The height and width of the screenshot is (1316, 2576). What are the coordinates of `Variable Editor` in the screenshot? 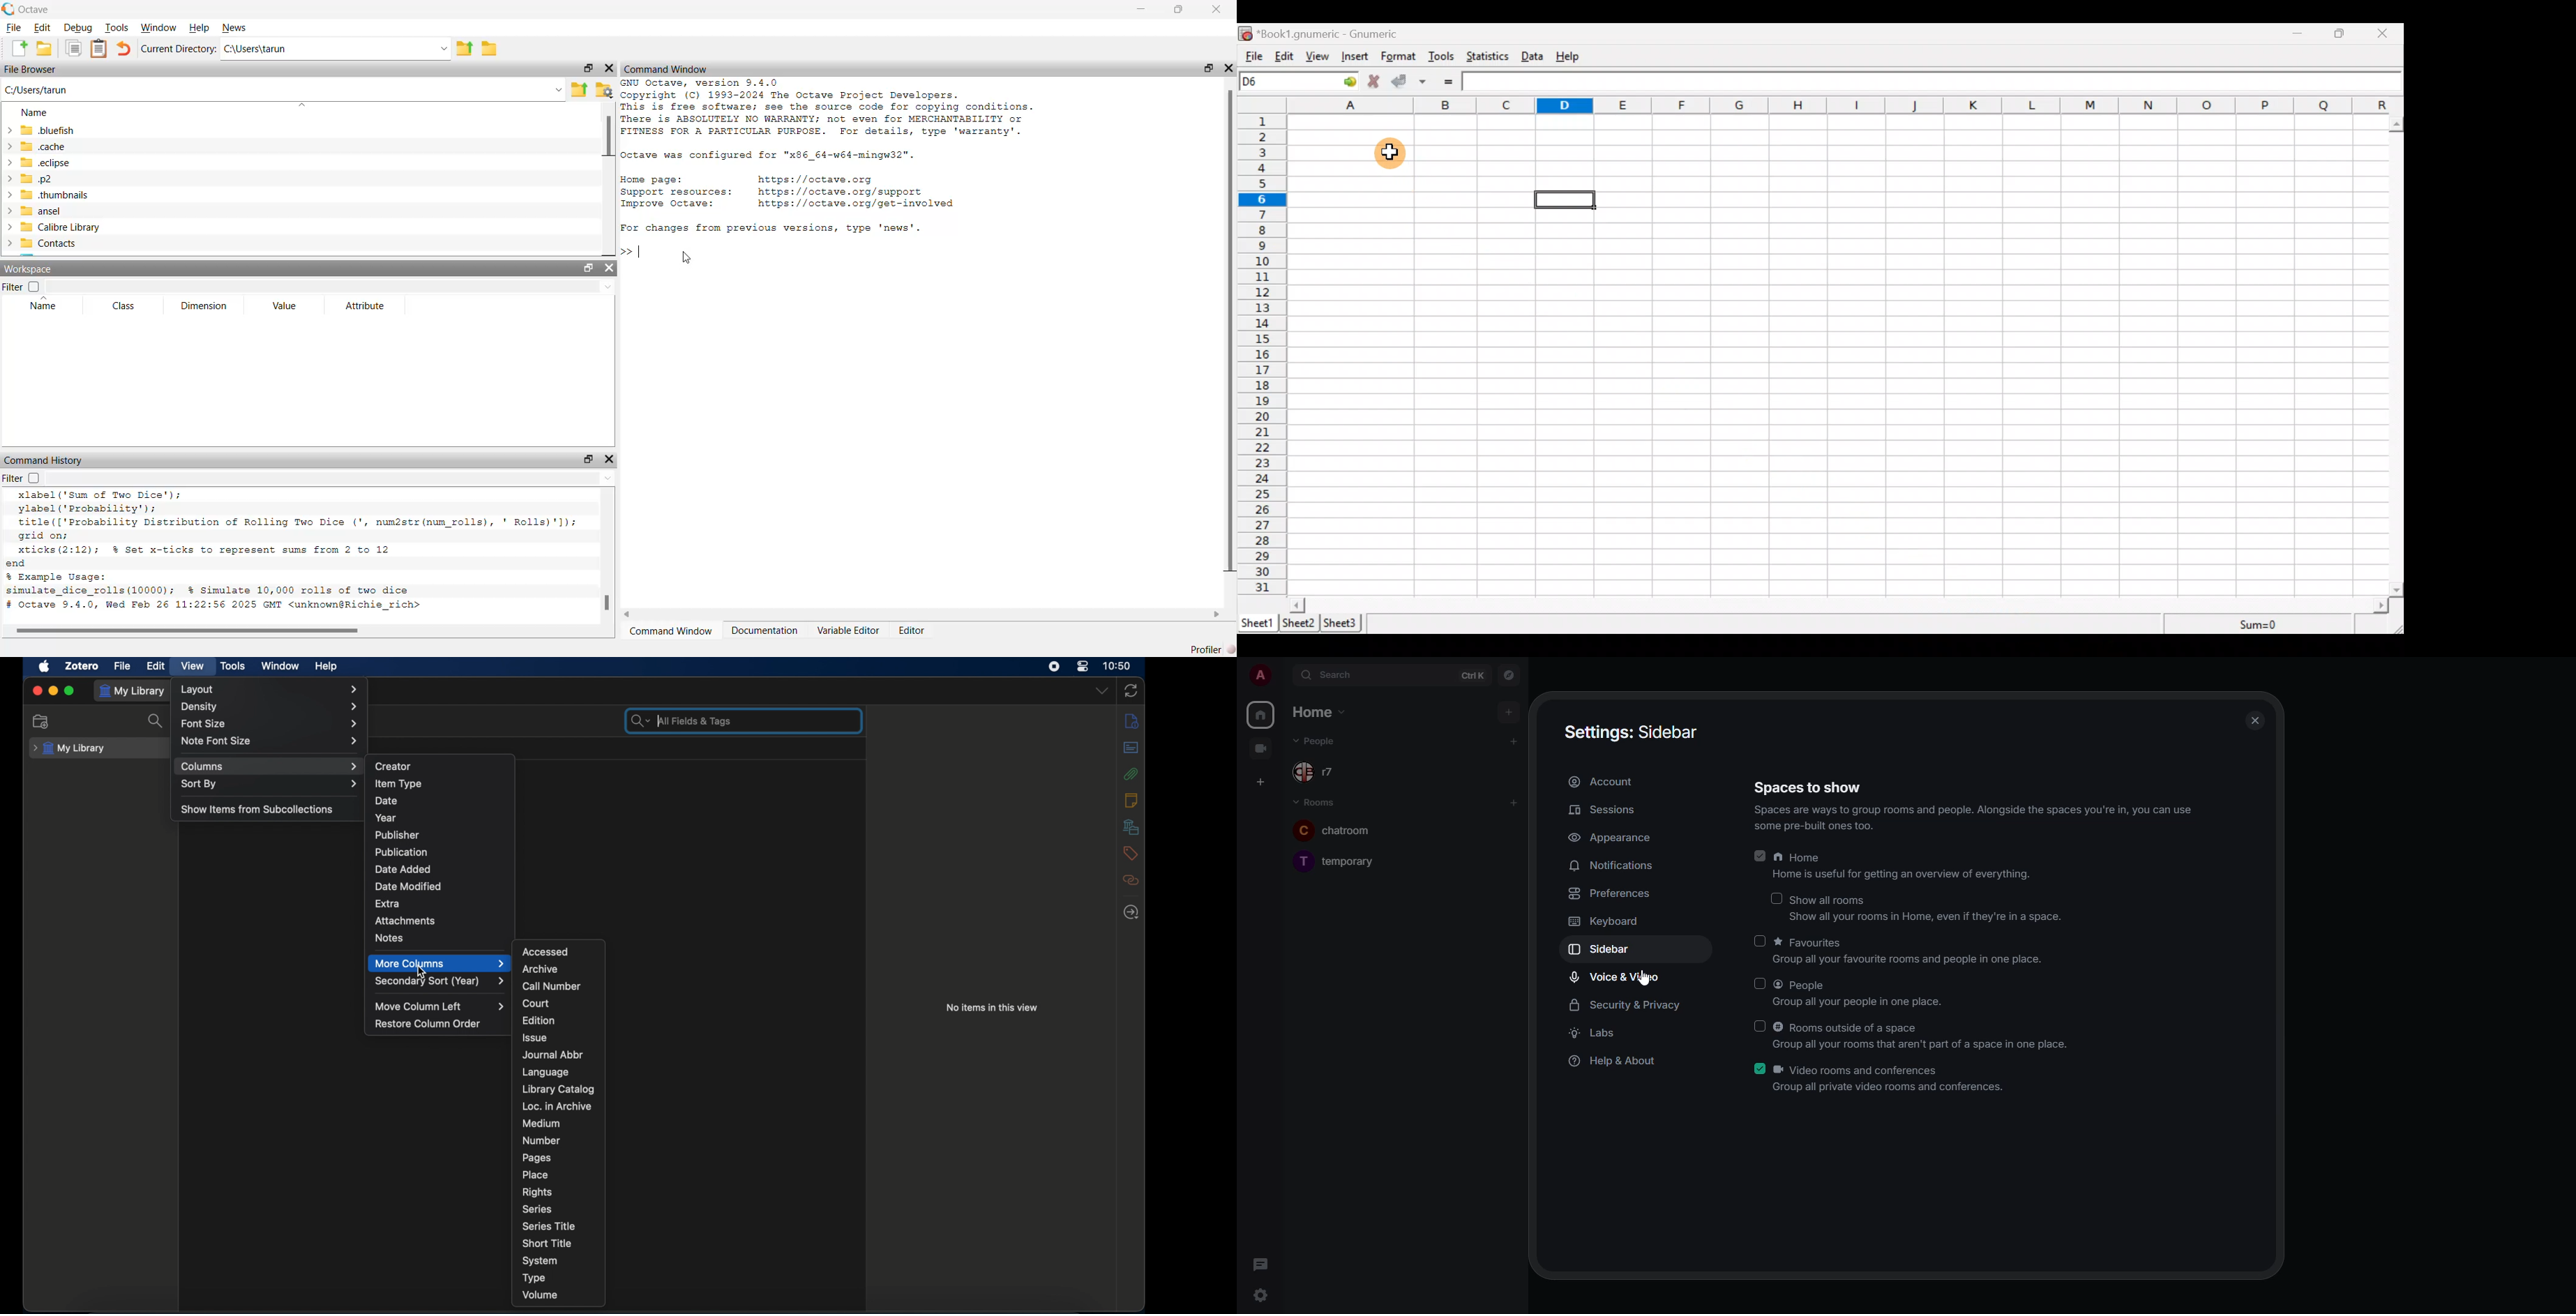 It's located at (849, 631).